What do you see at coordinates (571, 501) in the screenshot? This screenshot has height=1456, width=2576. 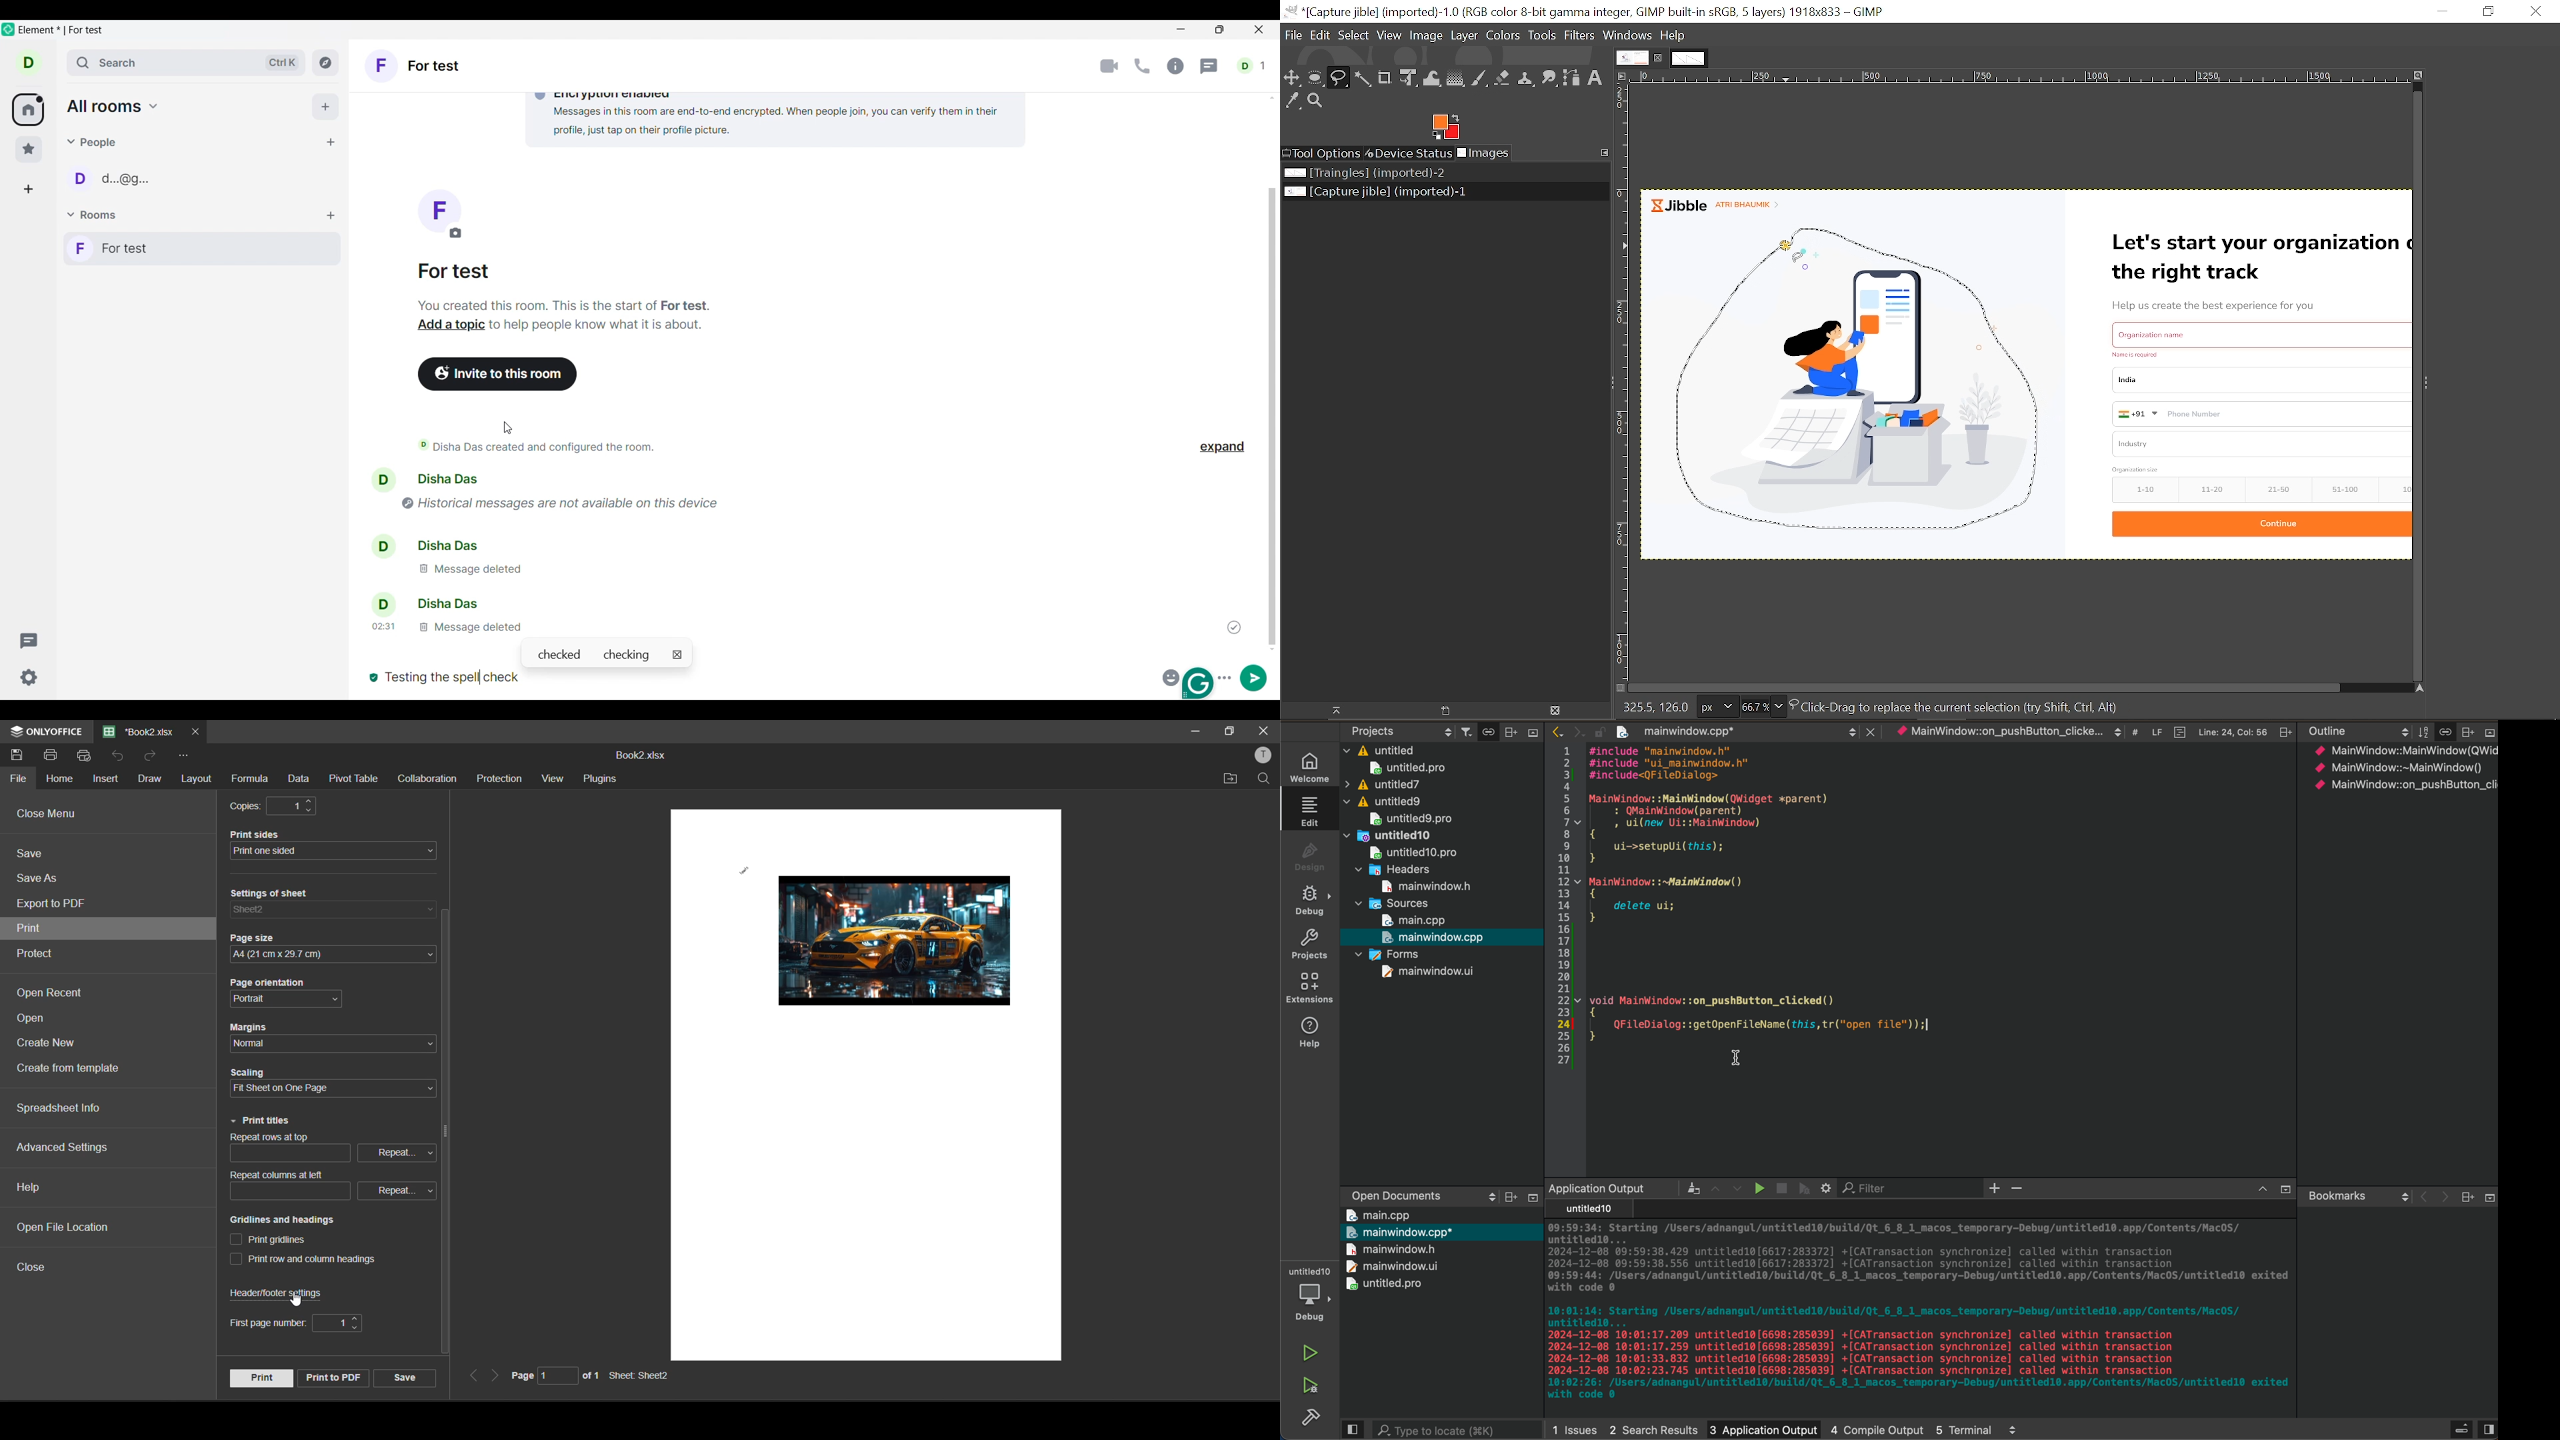 I see `historical messages are not available on this device` at bounding box center [571, 501].